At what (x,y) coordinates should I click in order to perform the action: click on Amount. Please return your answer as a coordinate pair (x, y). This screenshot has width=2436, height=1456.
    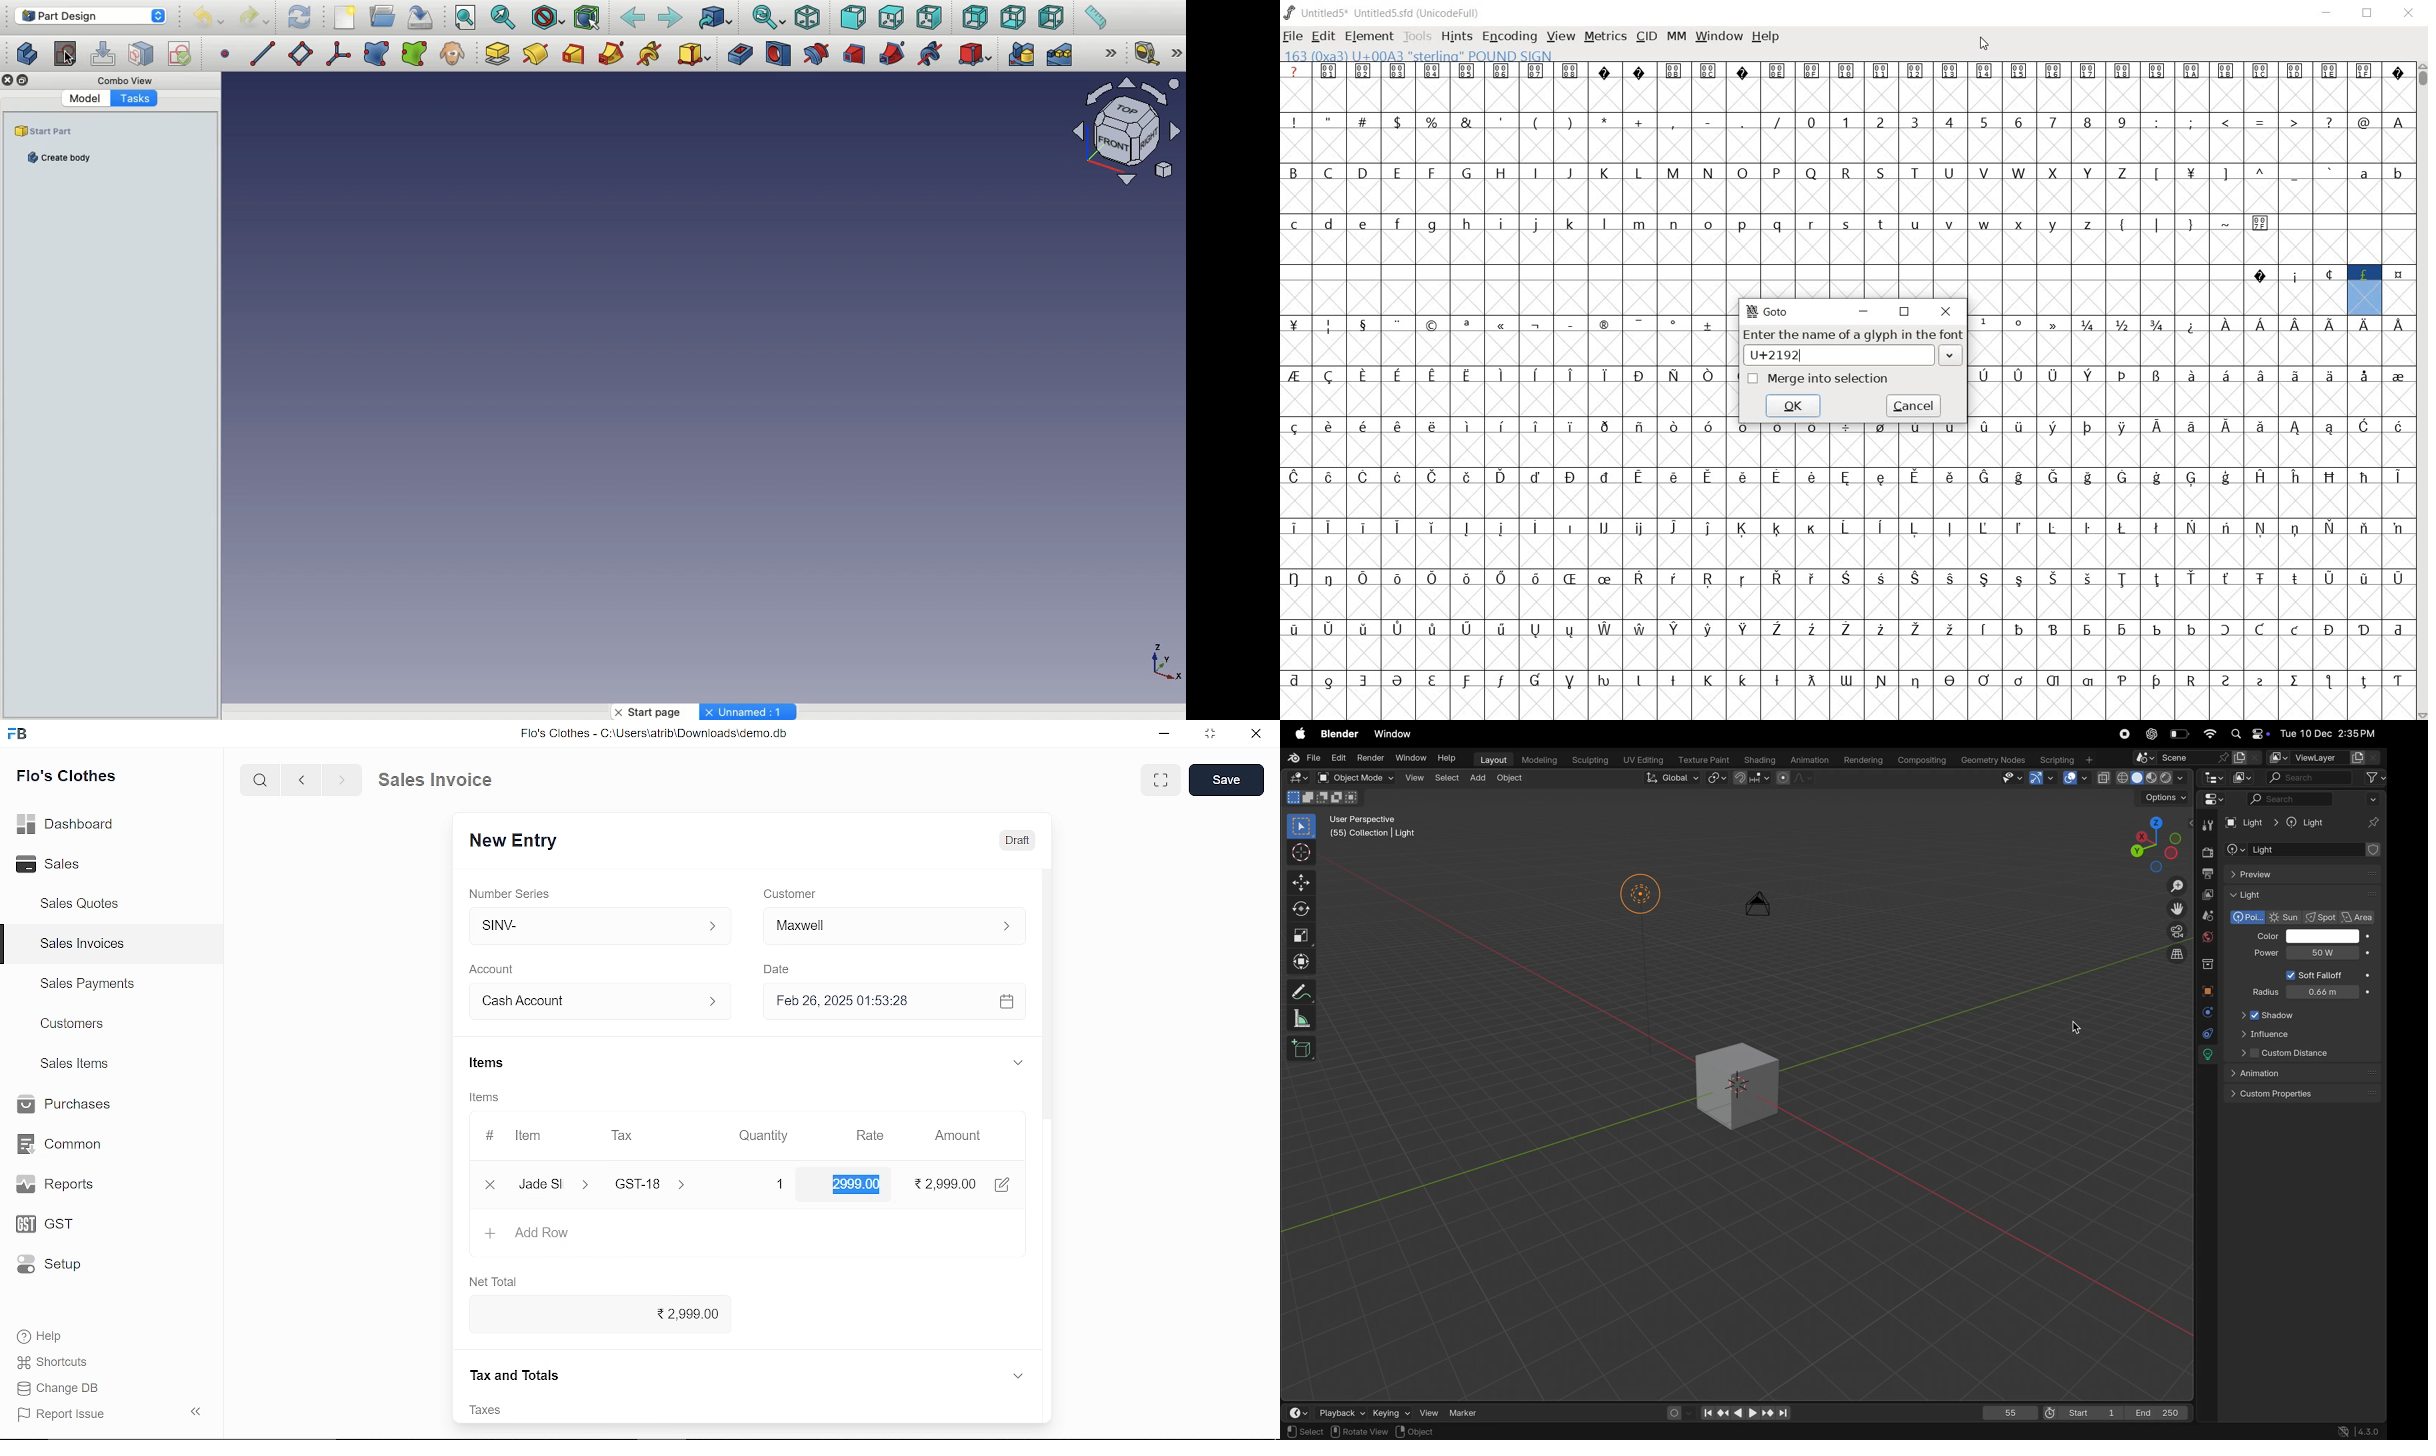
    Looking at the image, I should click on (958, 1136).